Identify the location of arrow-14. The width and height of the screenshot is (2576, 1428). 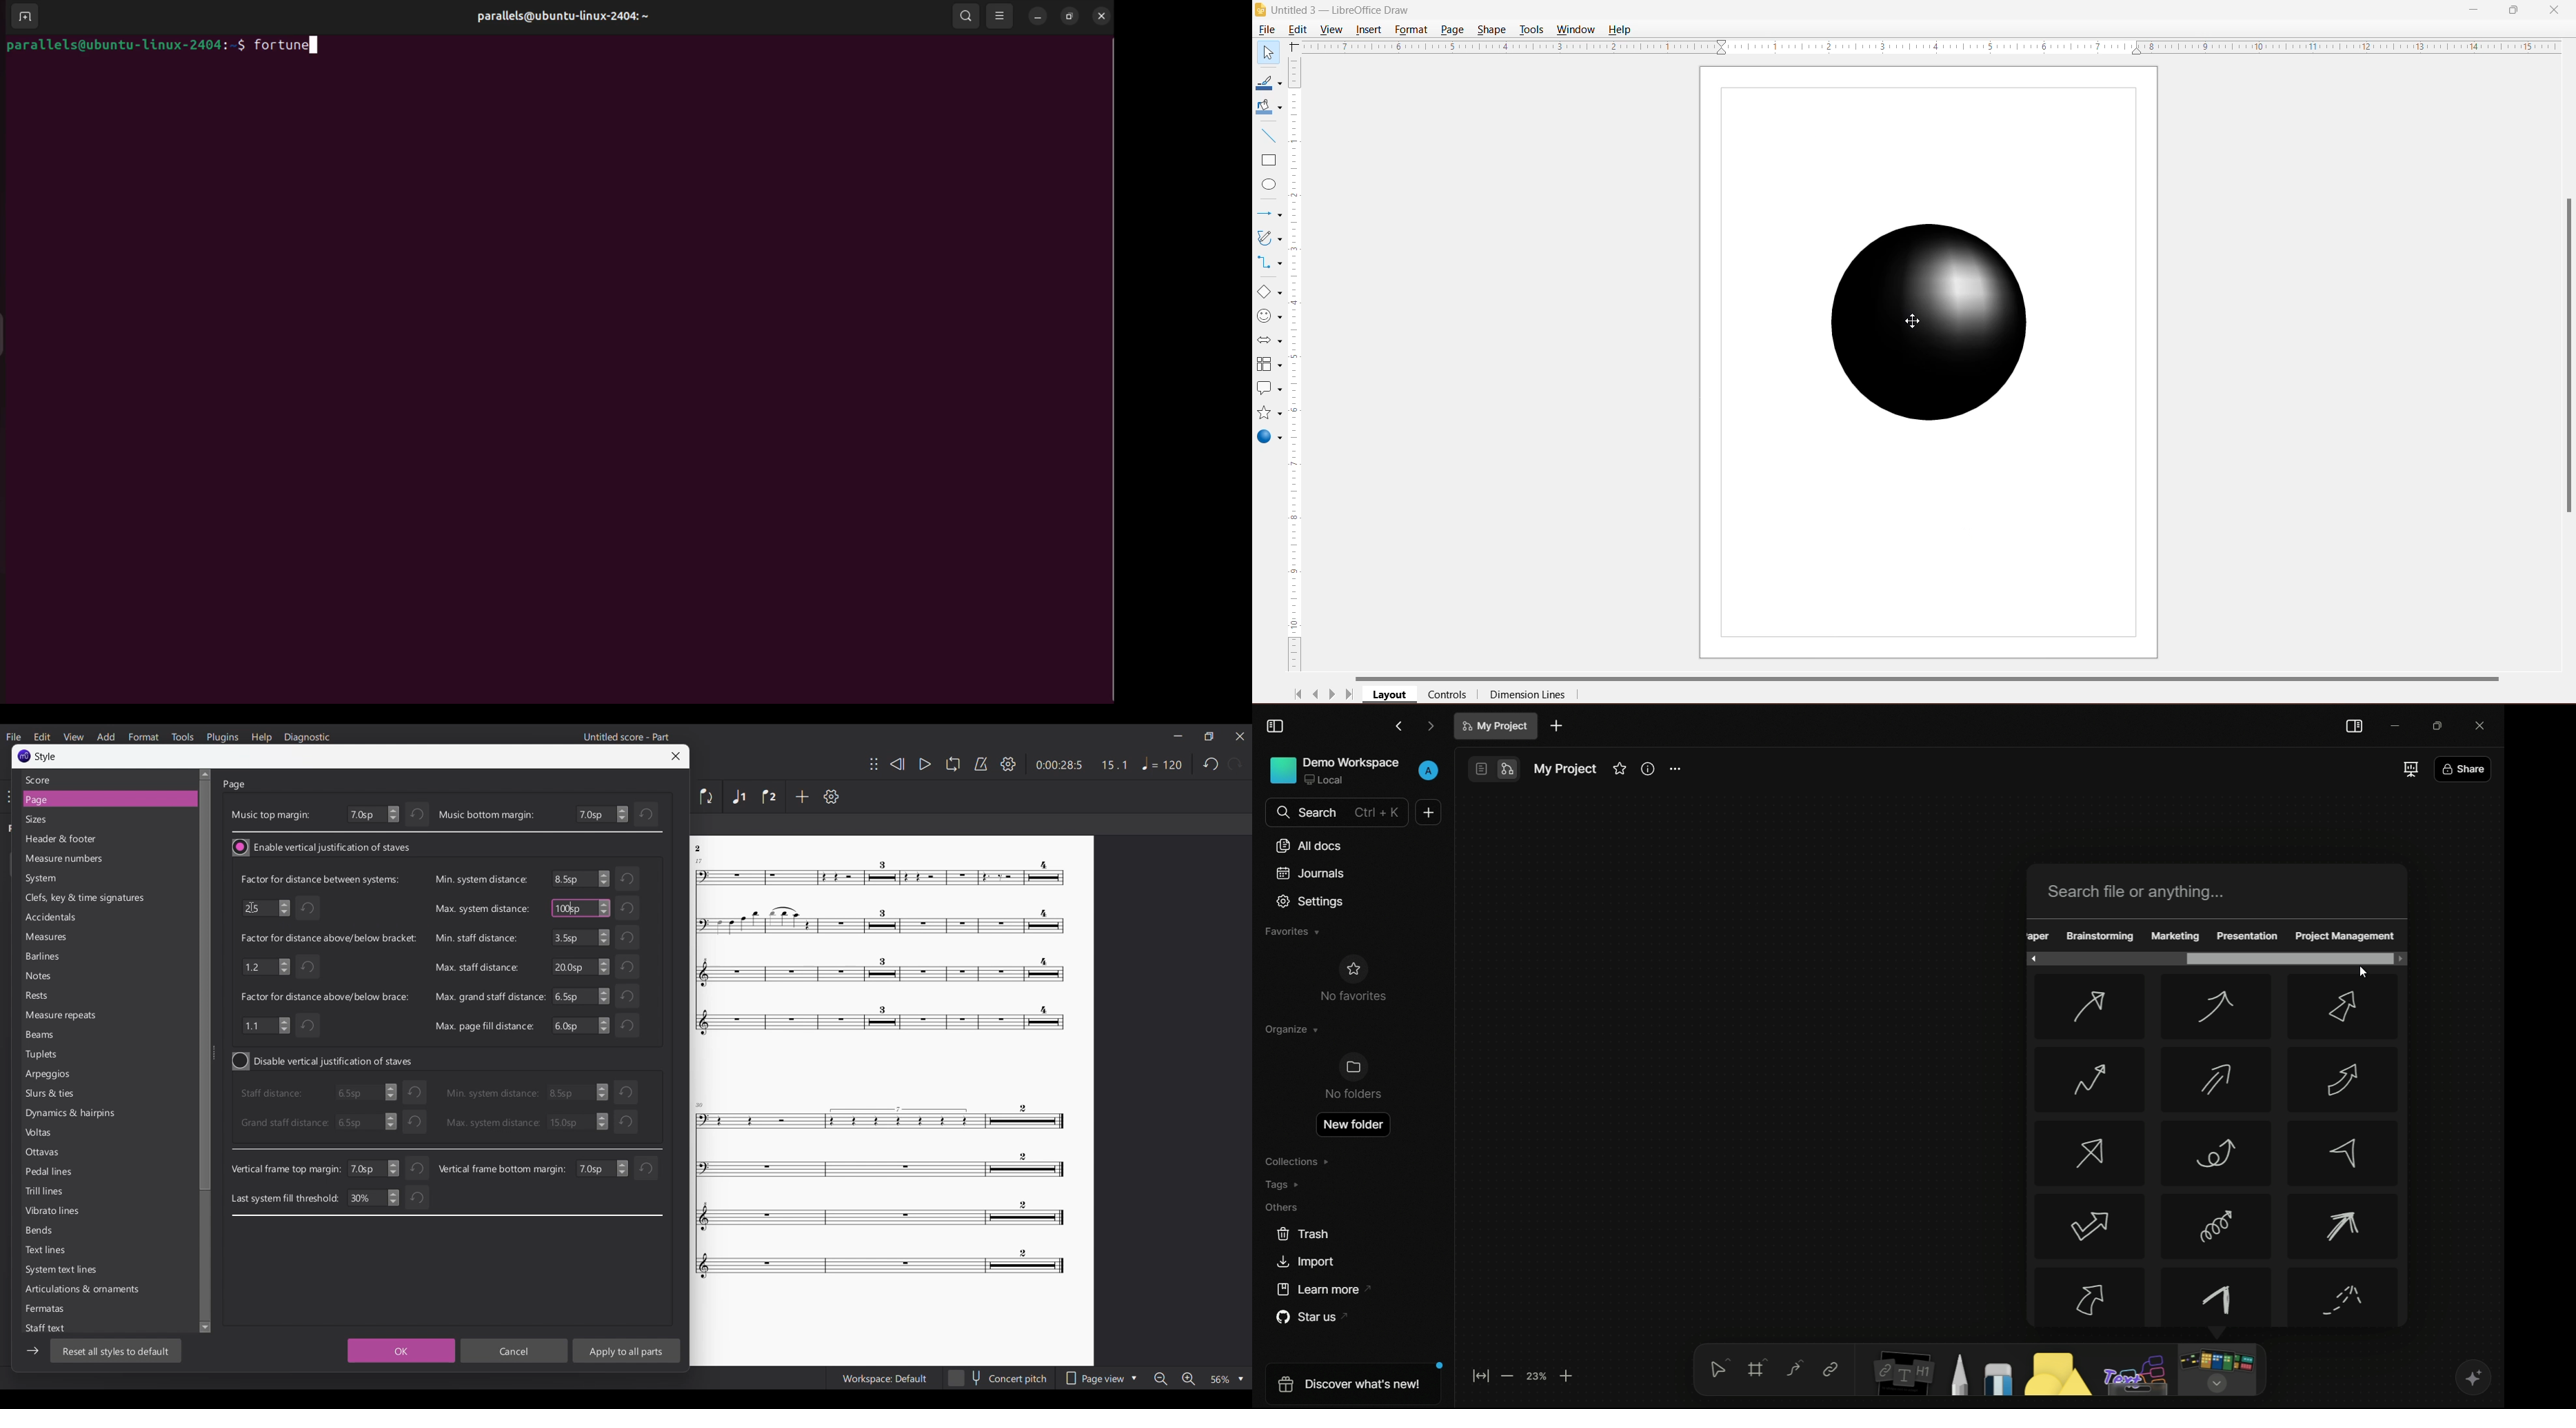
(2218, 1297).